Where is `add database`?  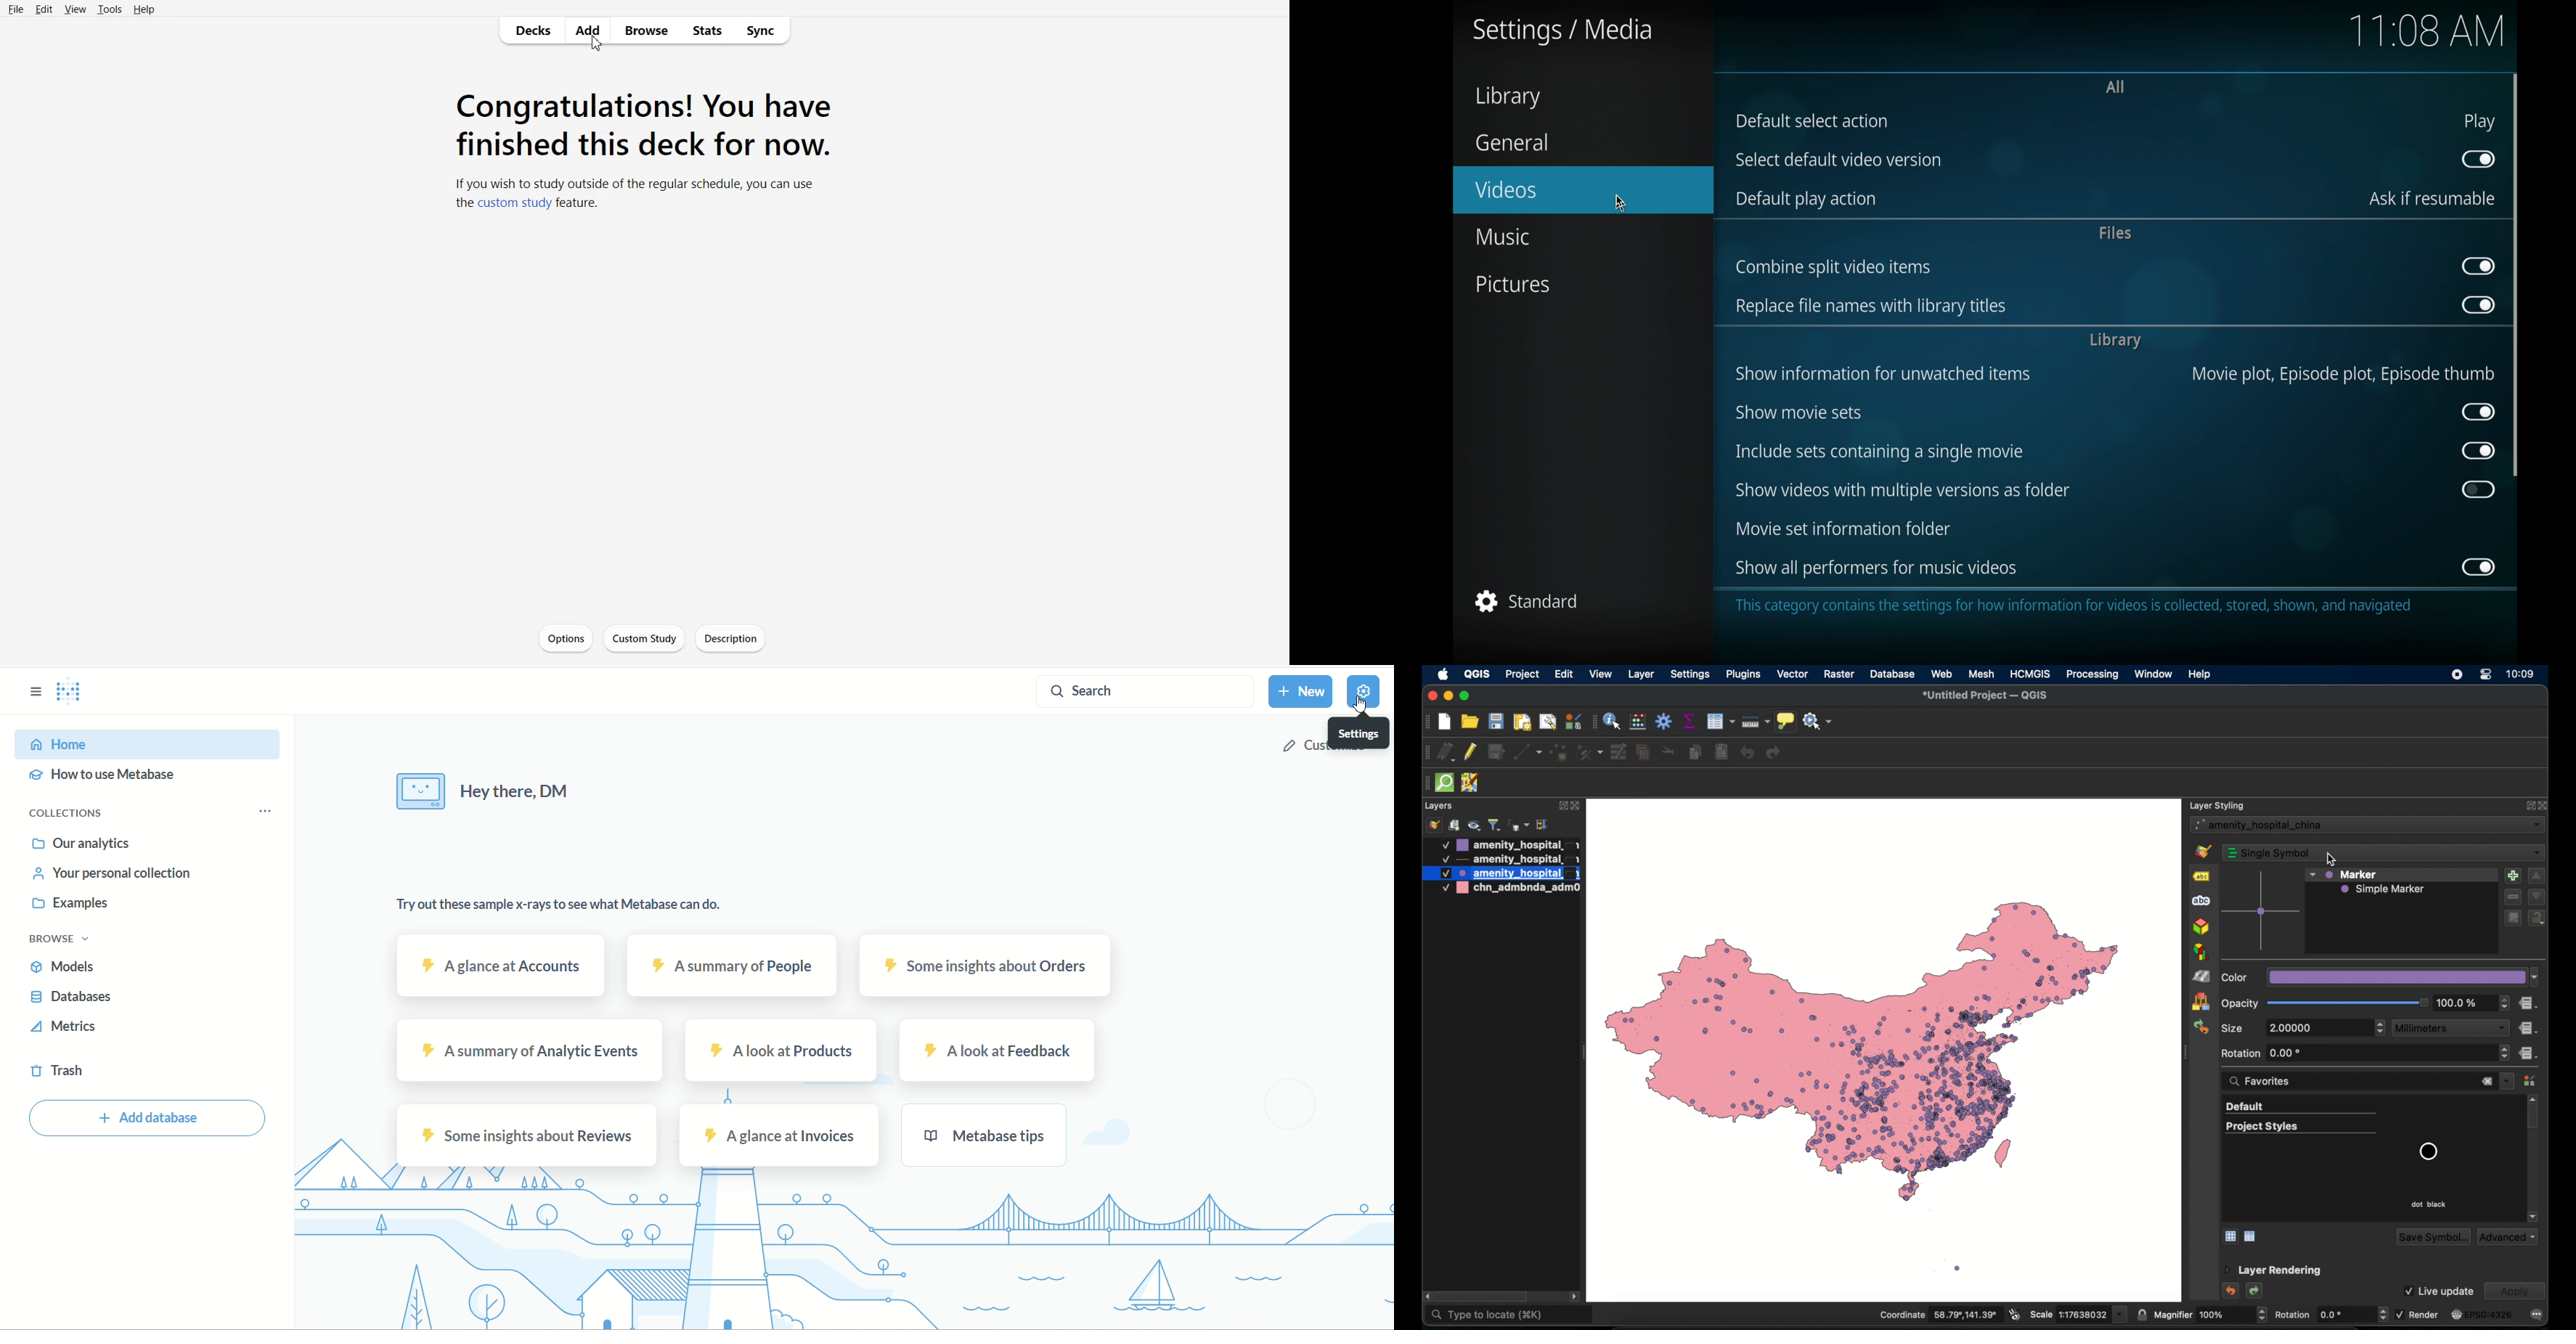 add database is located at coordinates (149, 1119).